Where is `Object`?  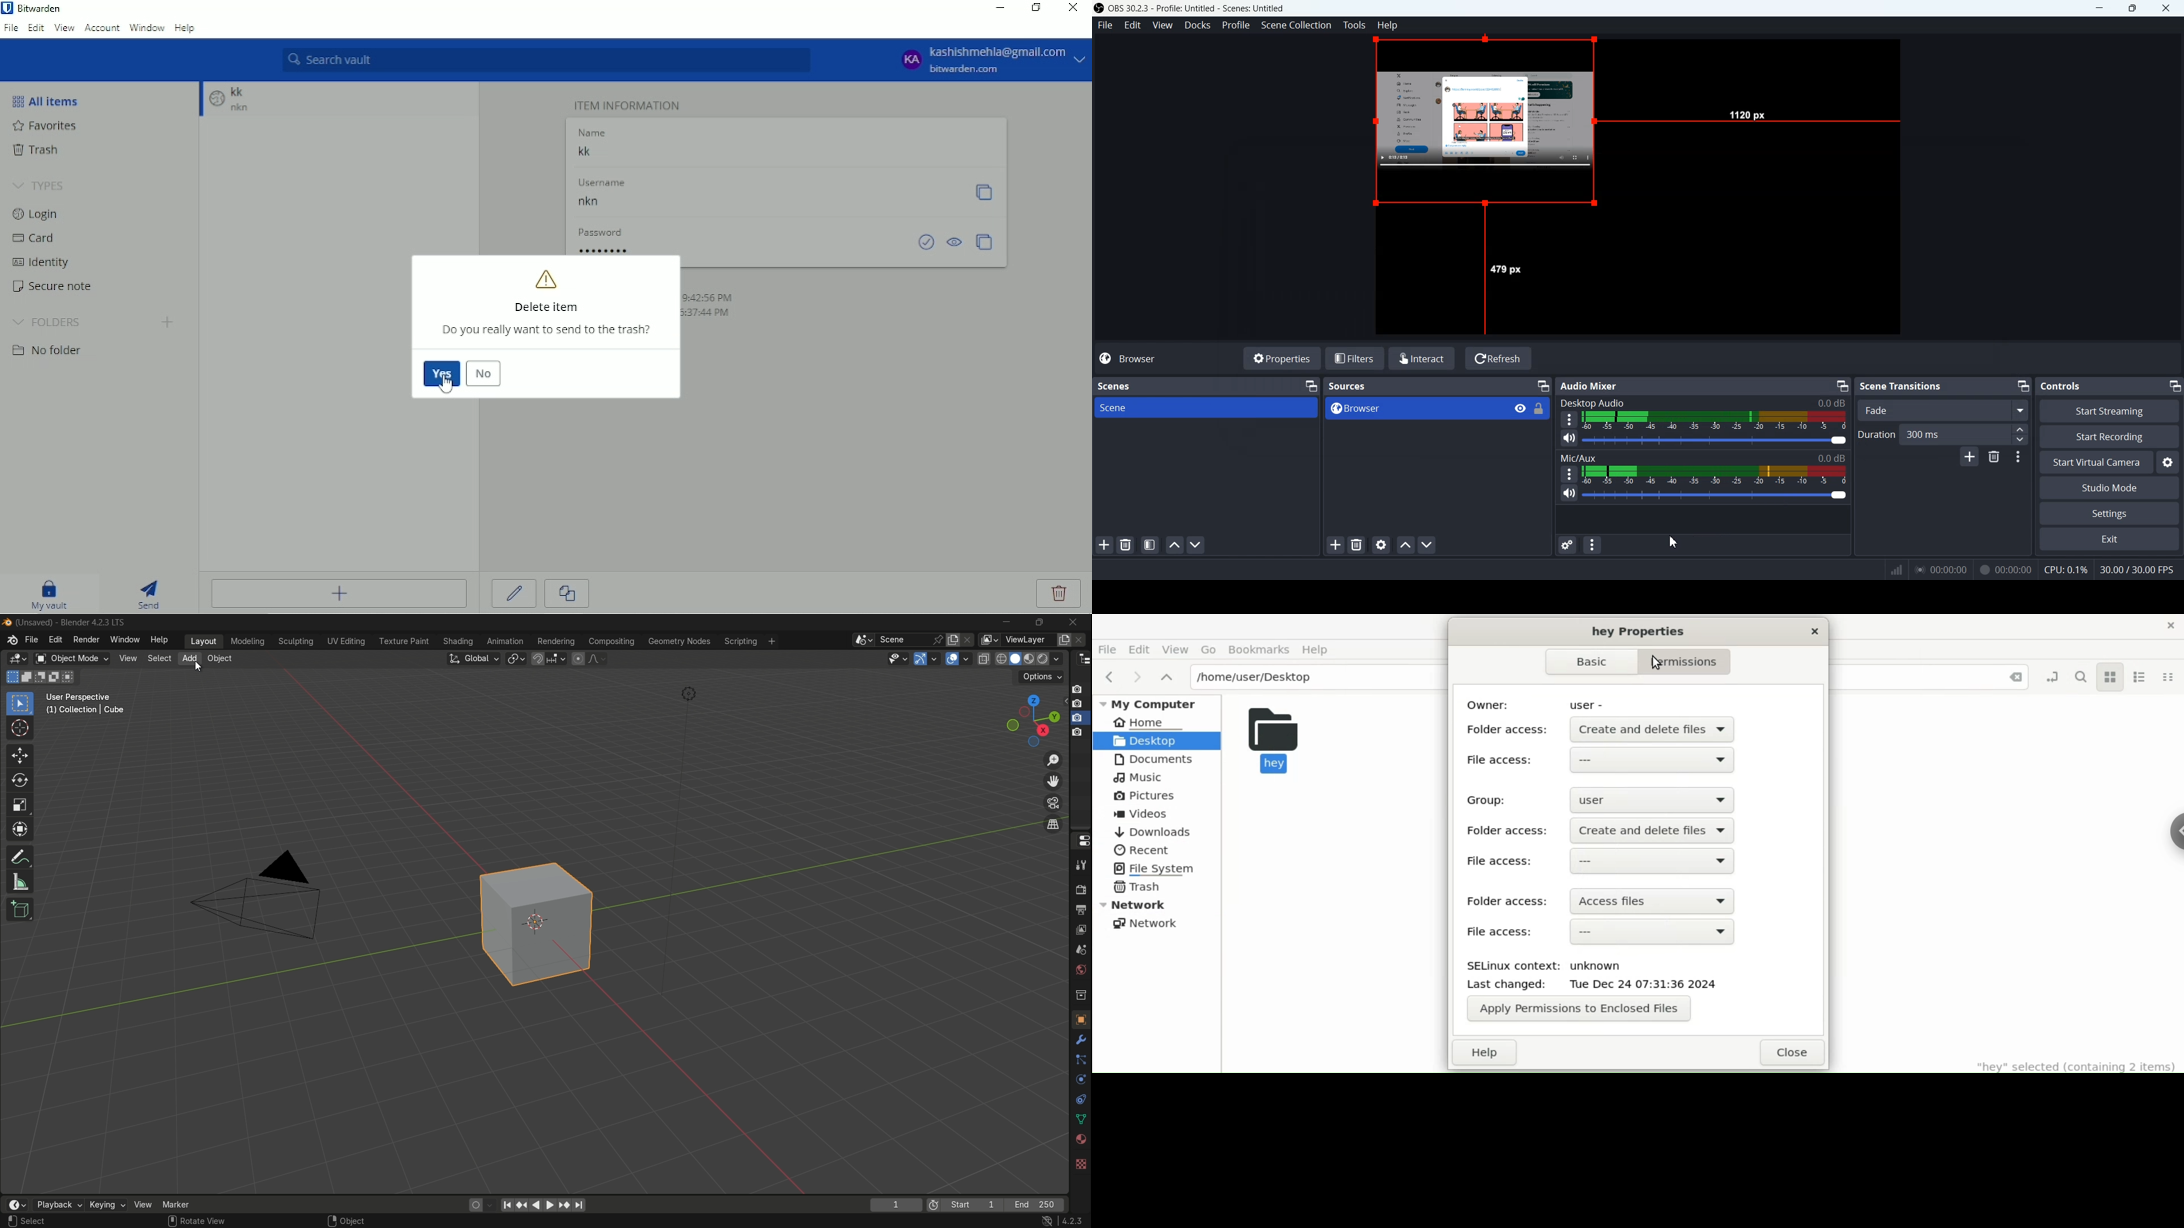
Object is located at coordinates (353, 1221).